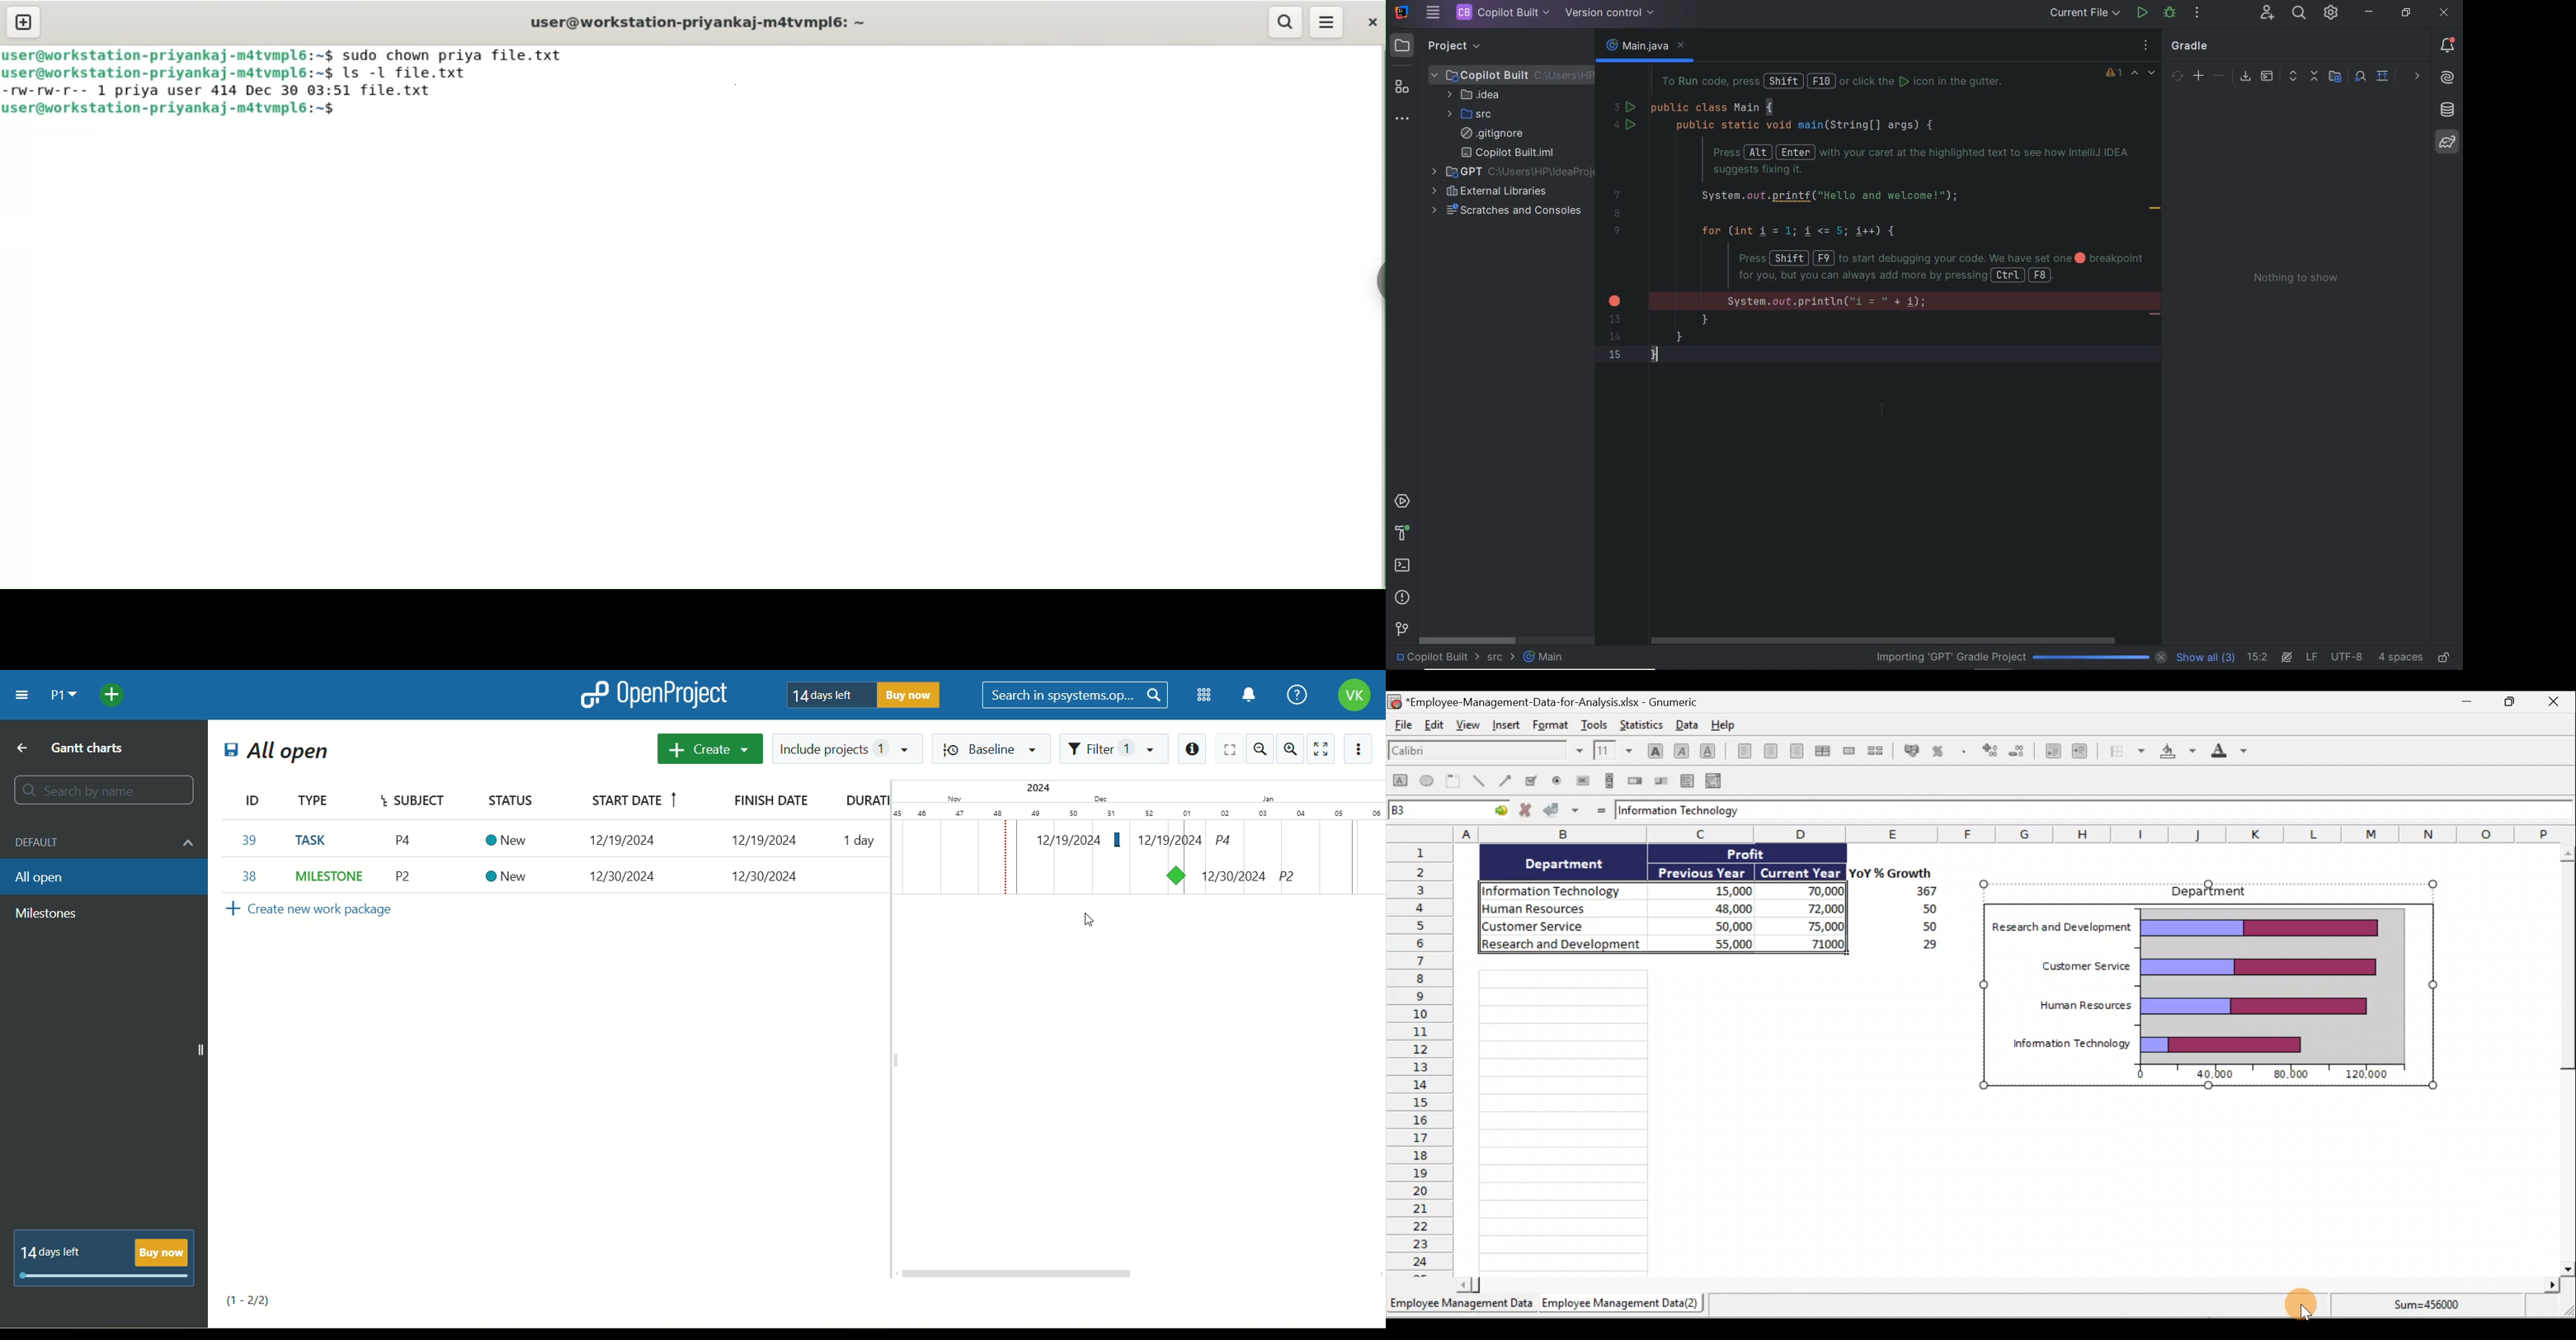 The width and height of the screenshot is (2576, 1344). I want to click on Information Technology, so click(1682, 811).